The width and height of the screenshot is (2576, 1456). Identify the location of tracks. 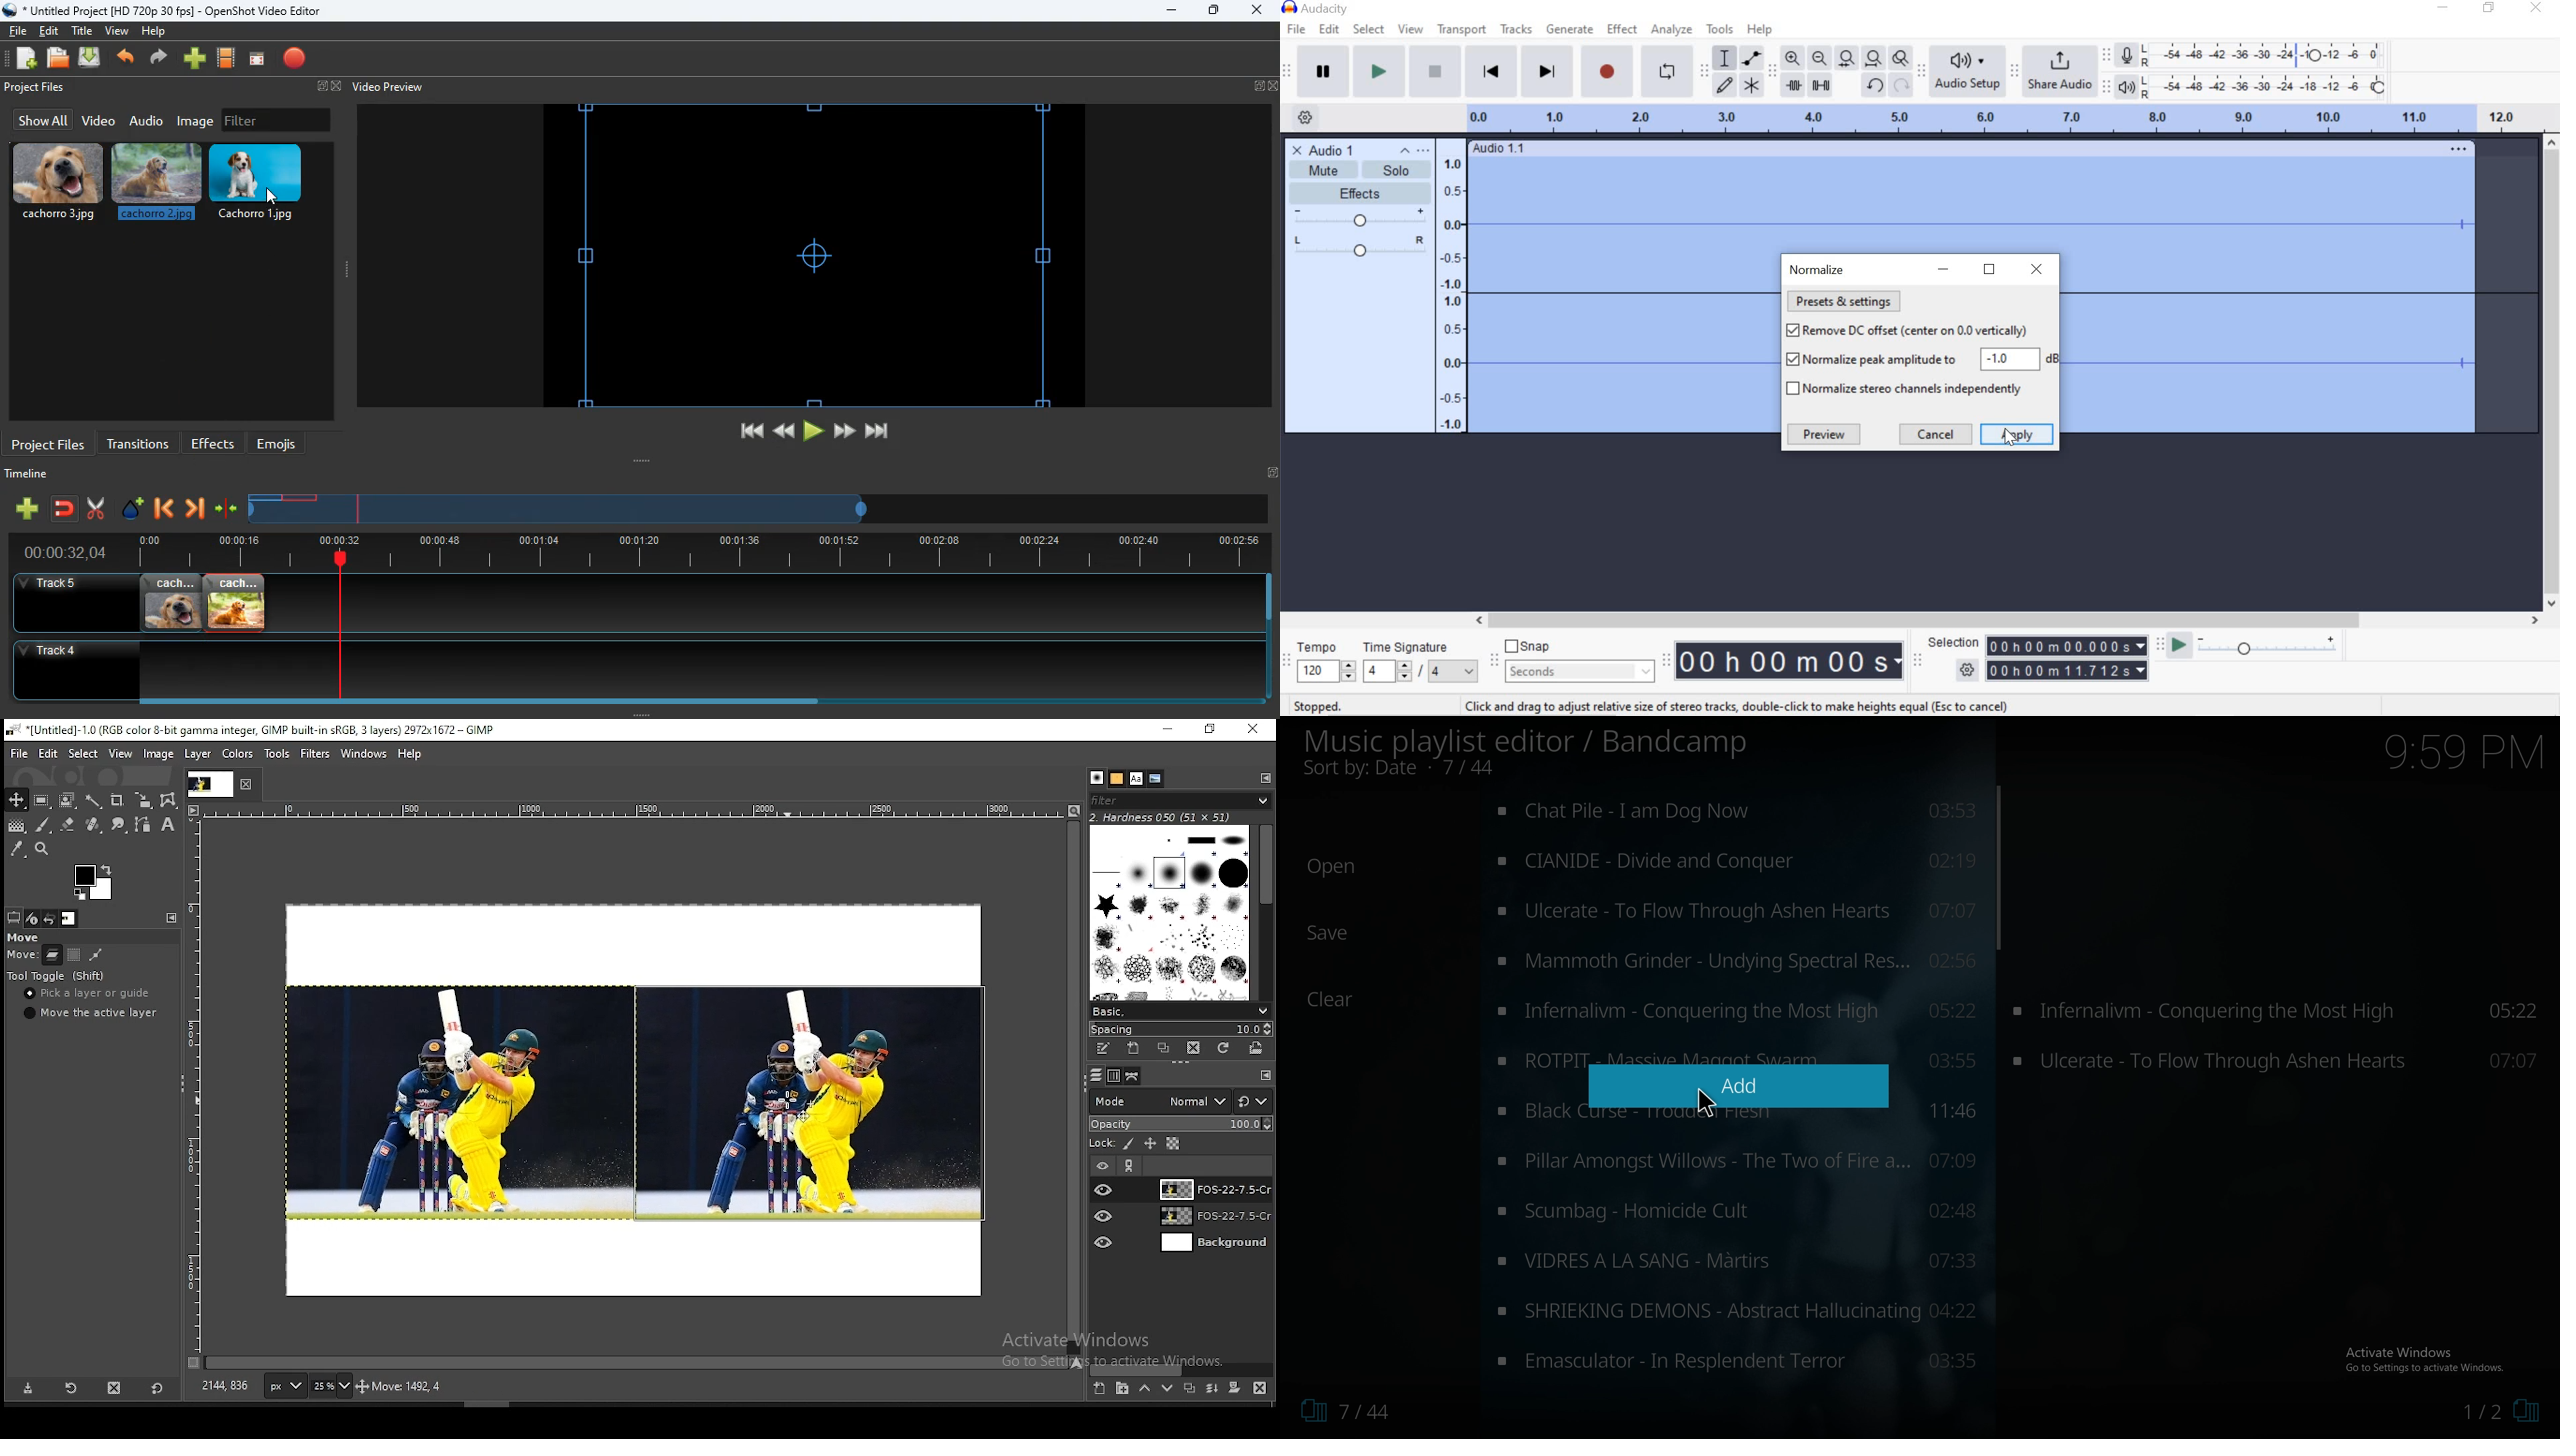
(1515, 31).